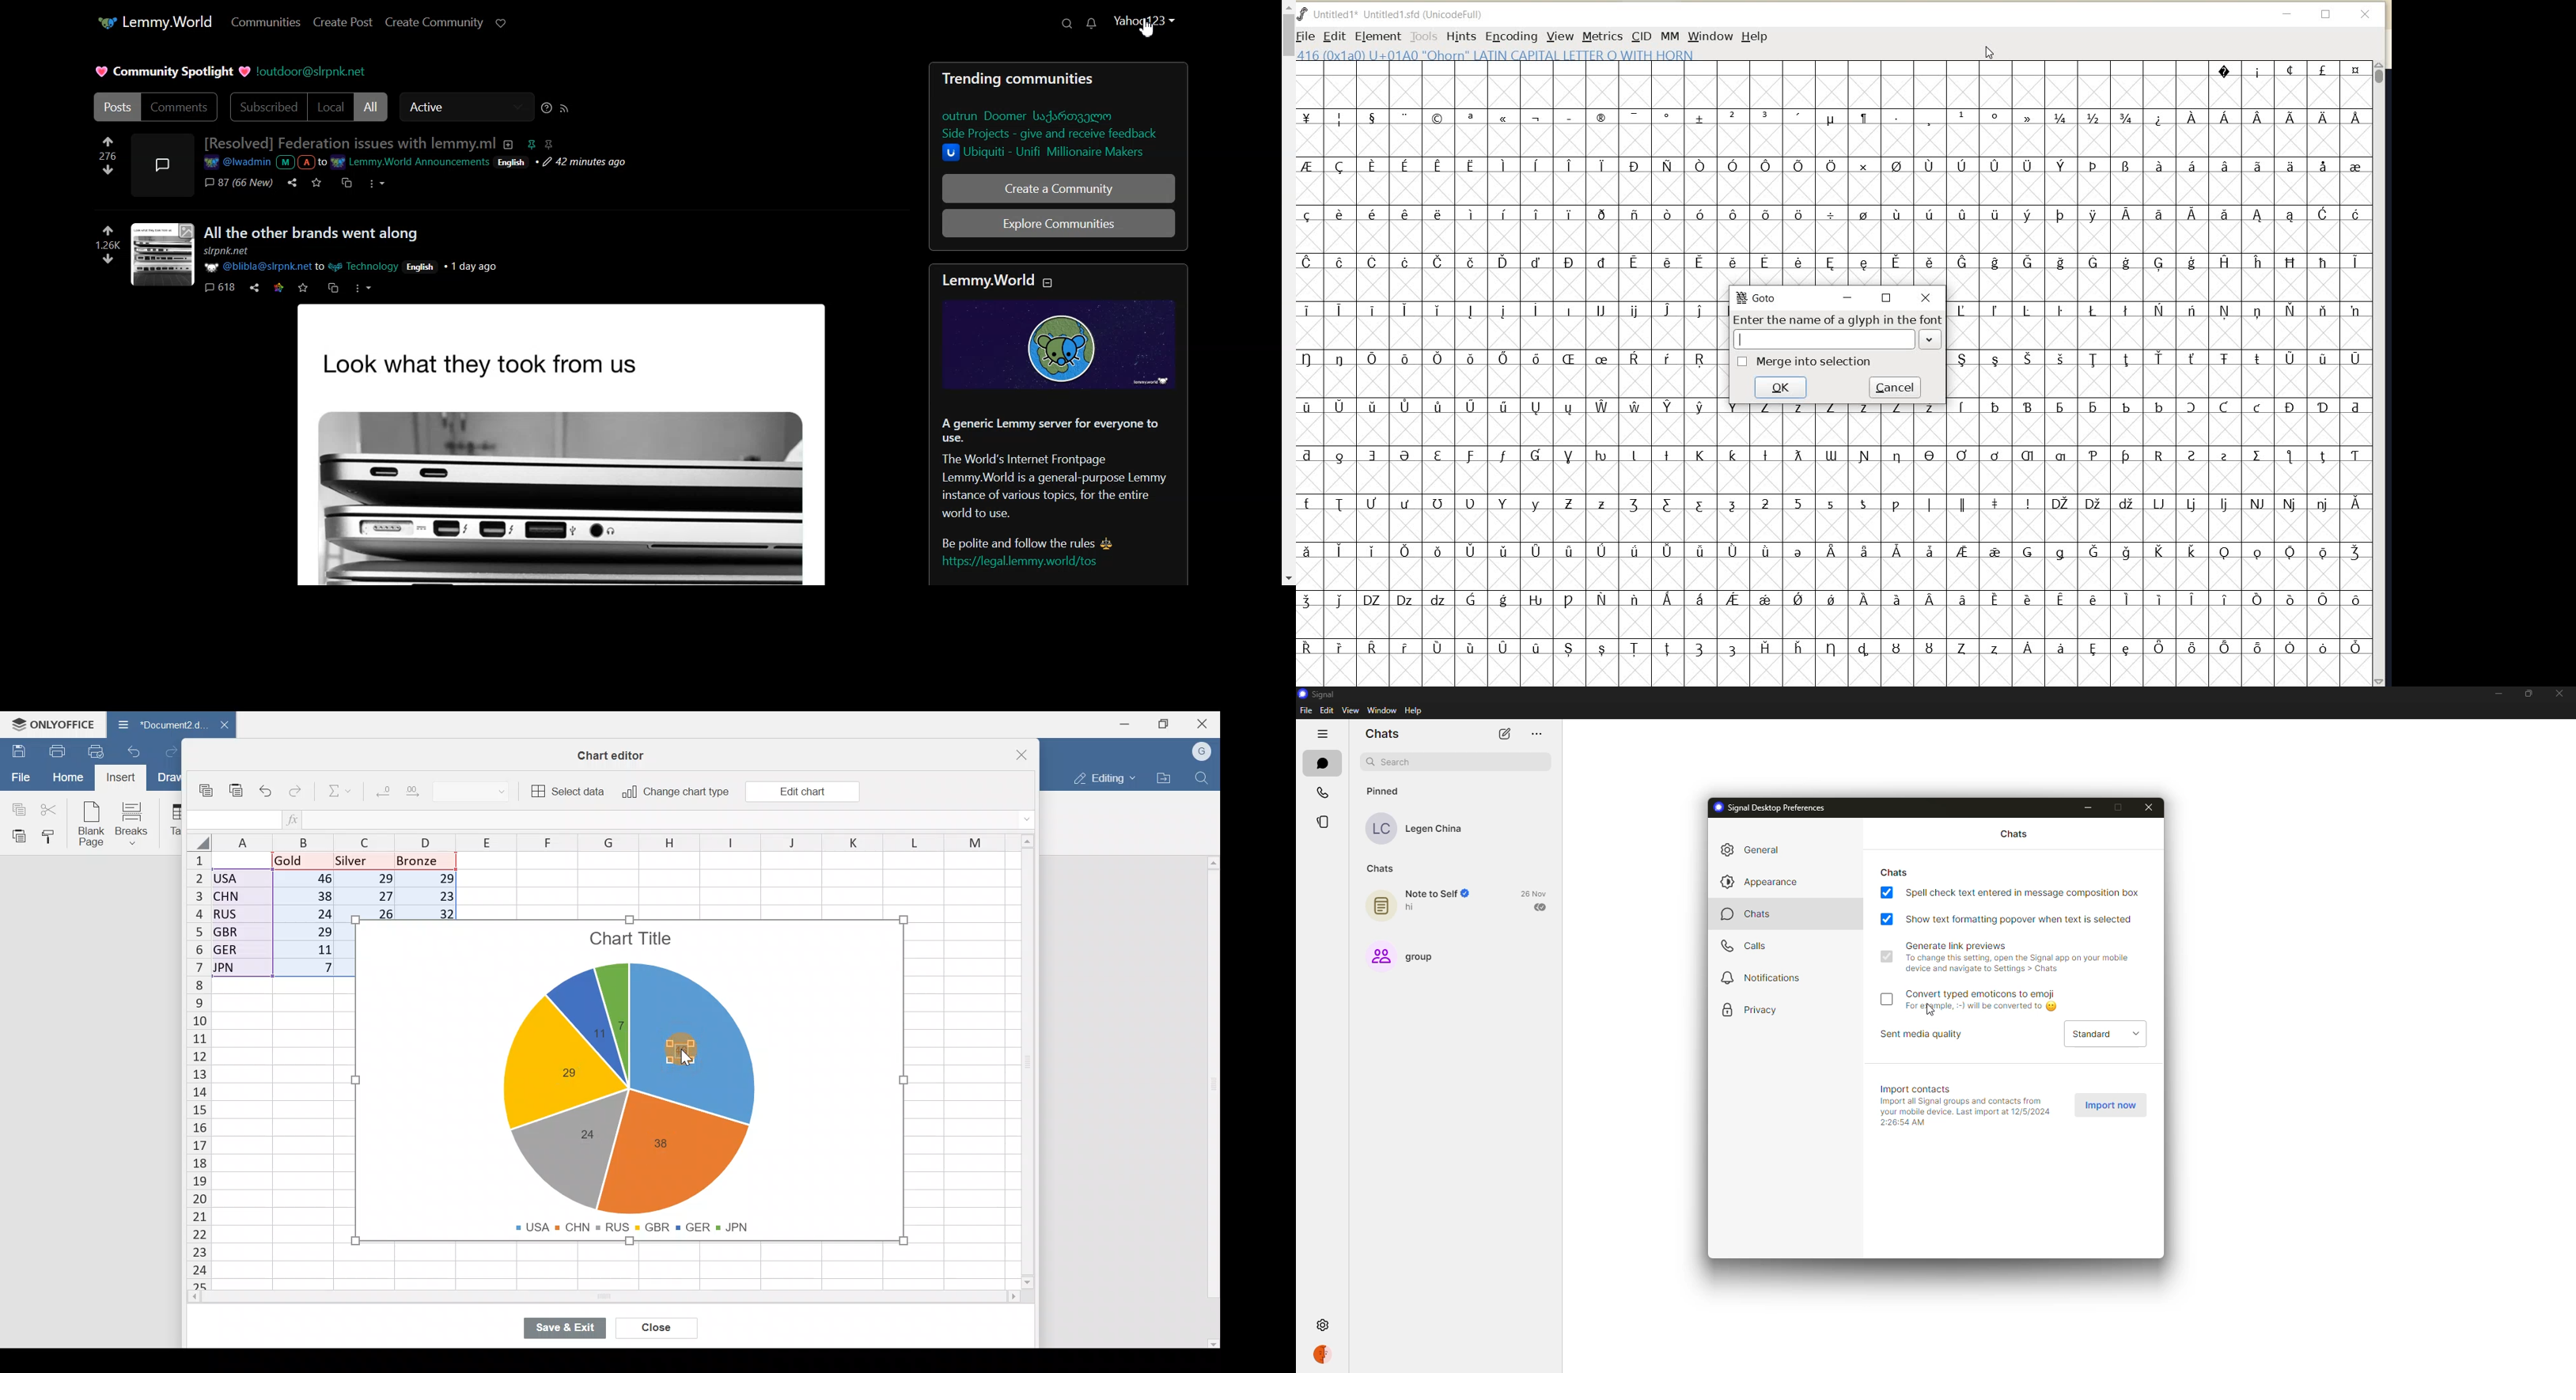  I want to click on appearance, so click(1759, 882).